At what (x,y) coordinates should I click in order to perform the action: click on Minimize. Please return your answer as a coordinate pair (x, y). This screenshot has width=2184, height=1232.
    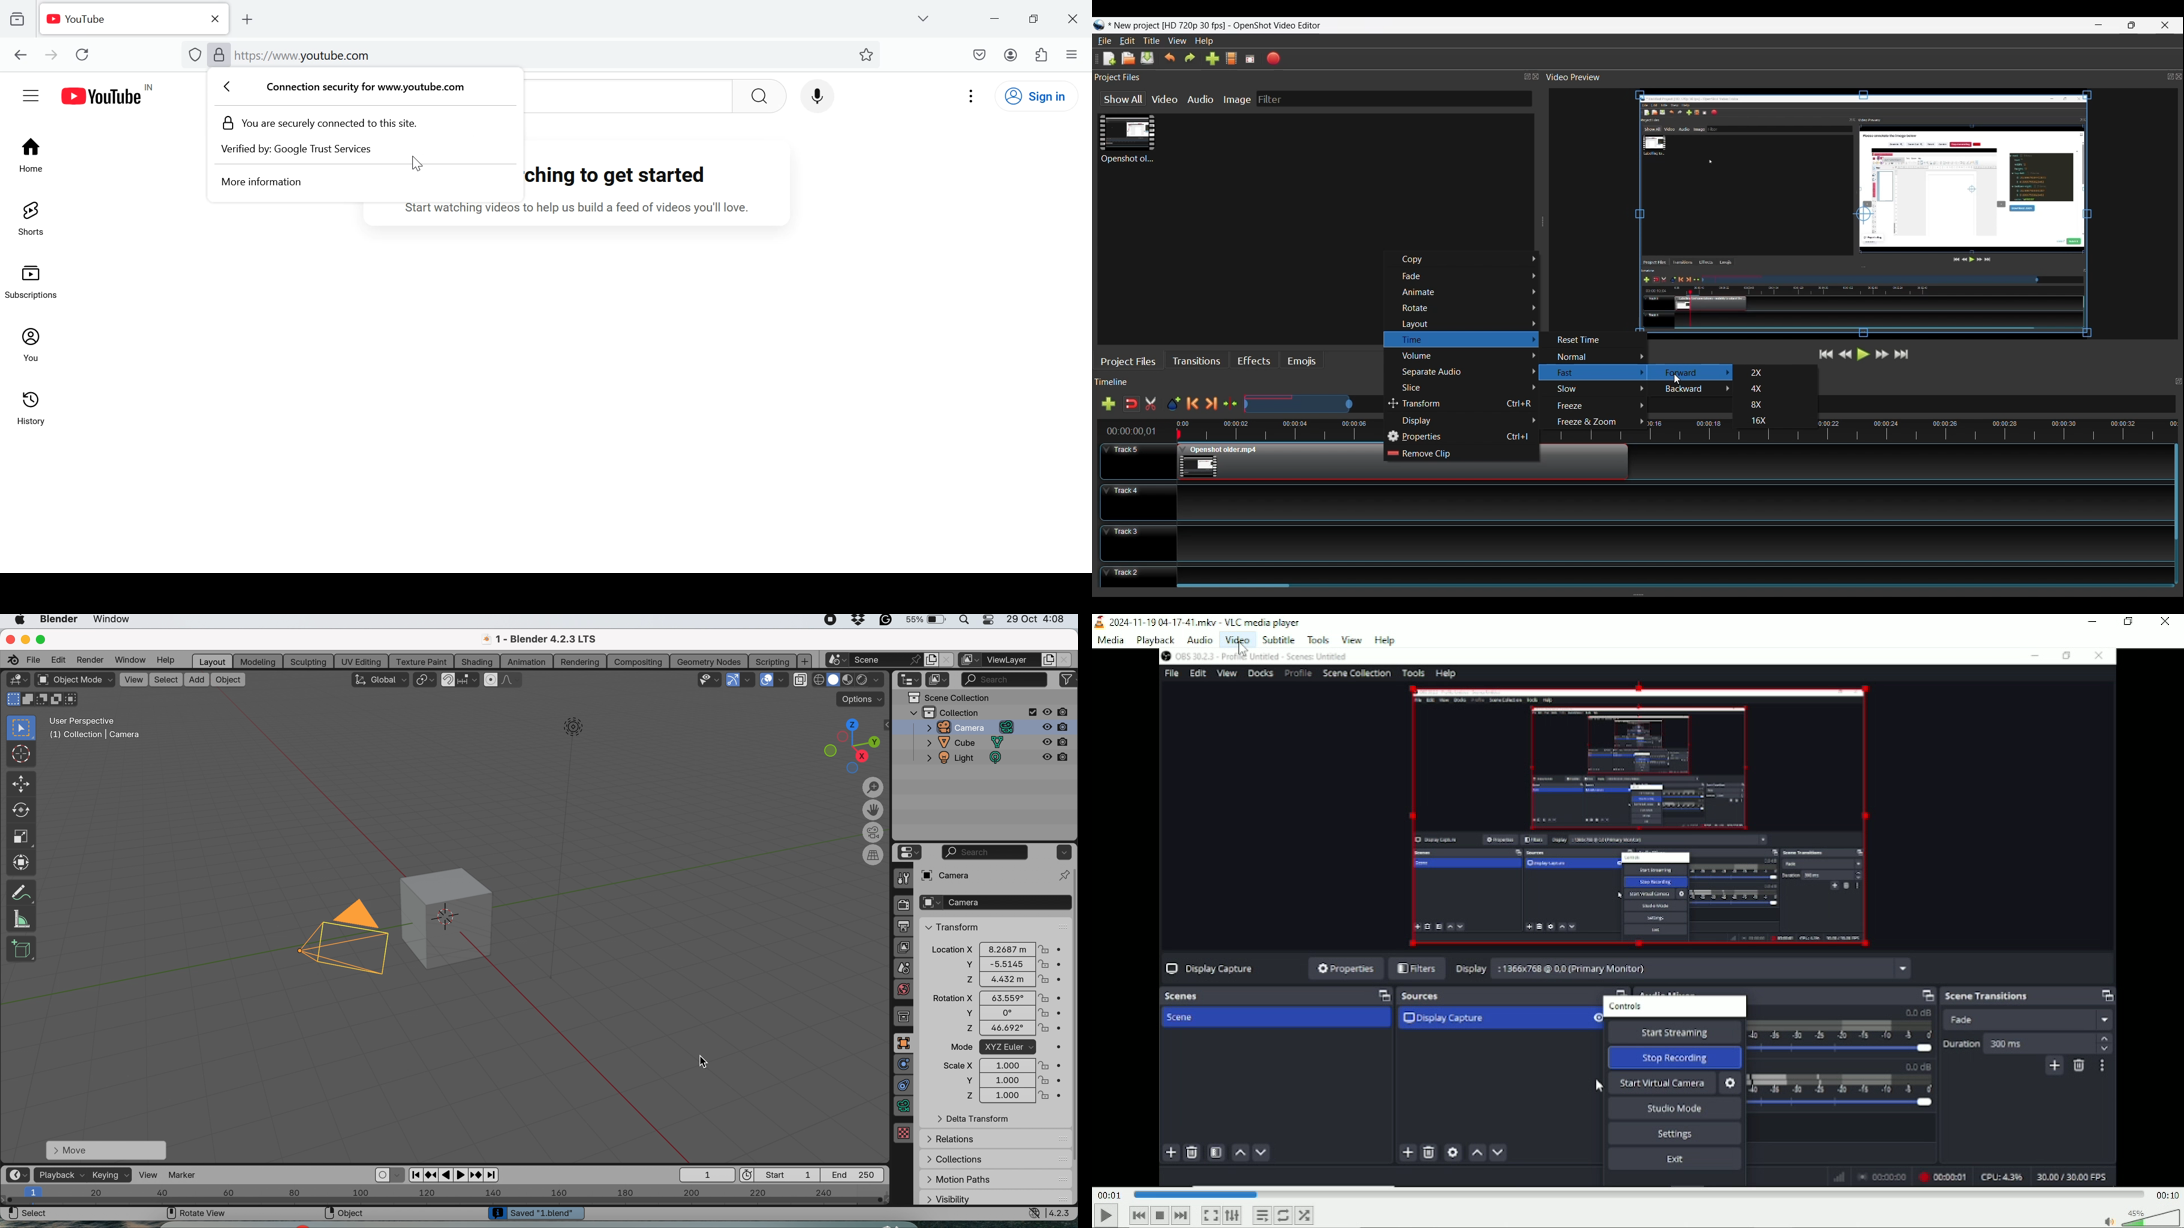
    Looking at the image, I should click on (995, 17).